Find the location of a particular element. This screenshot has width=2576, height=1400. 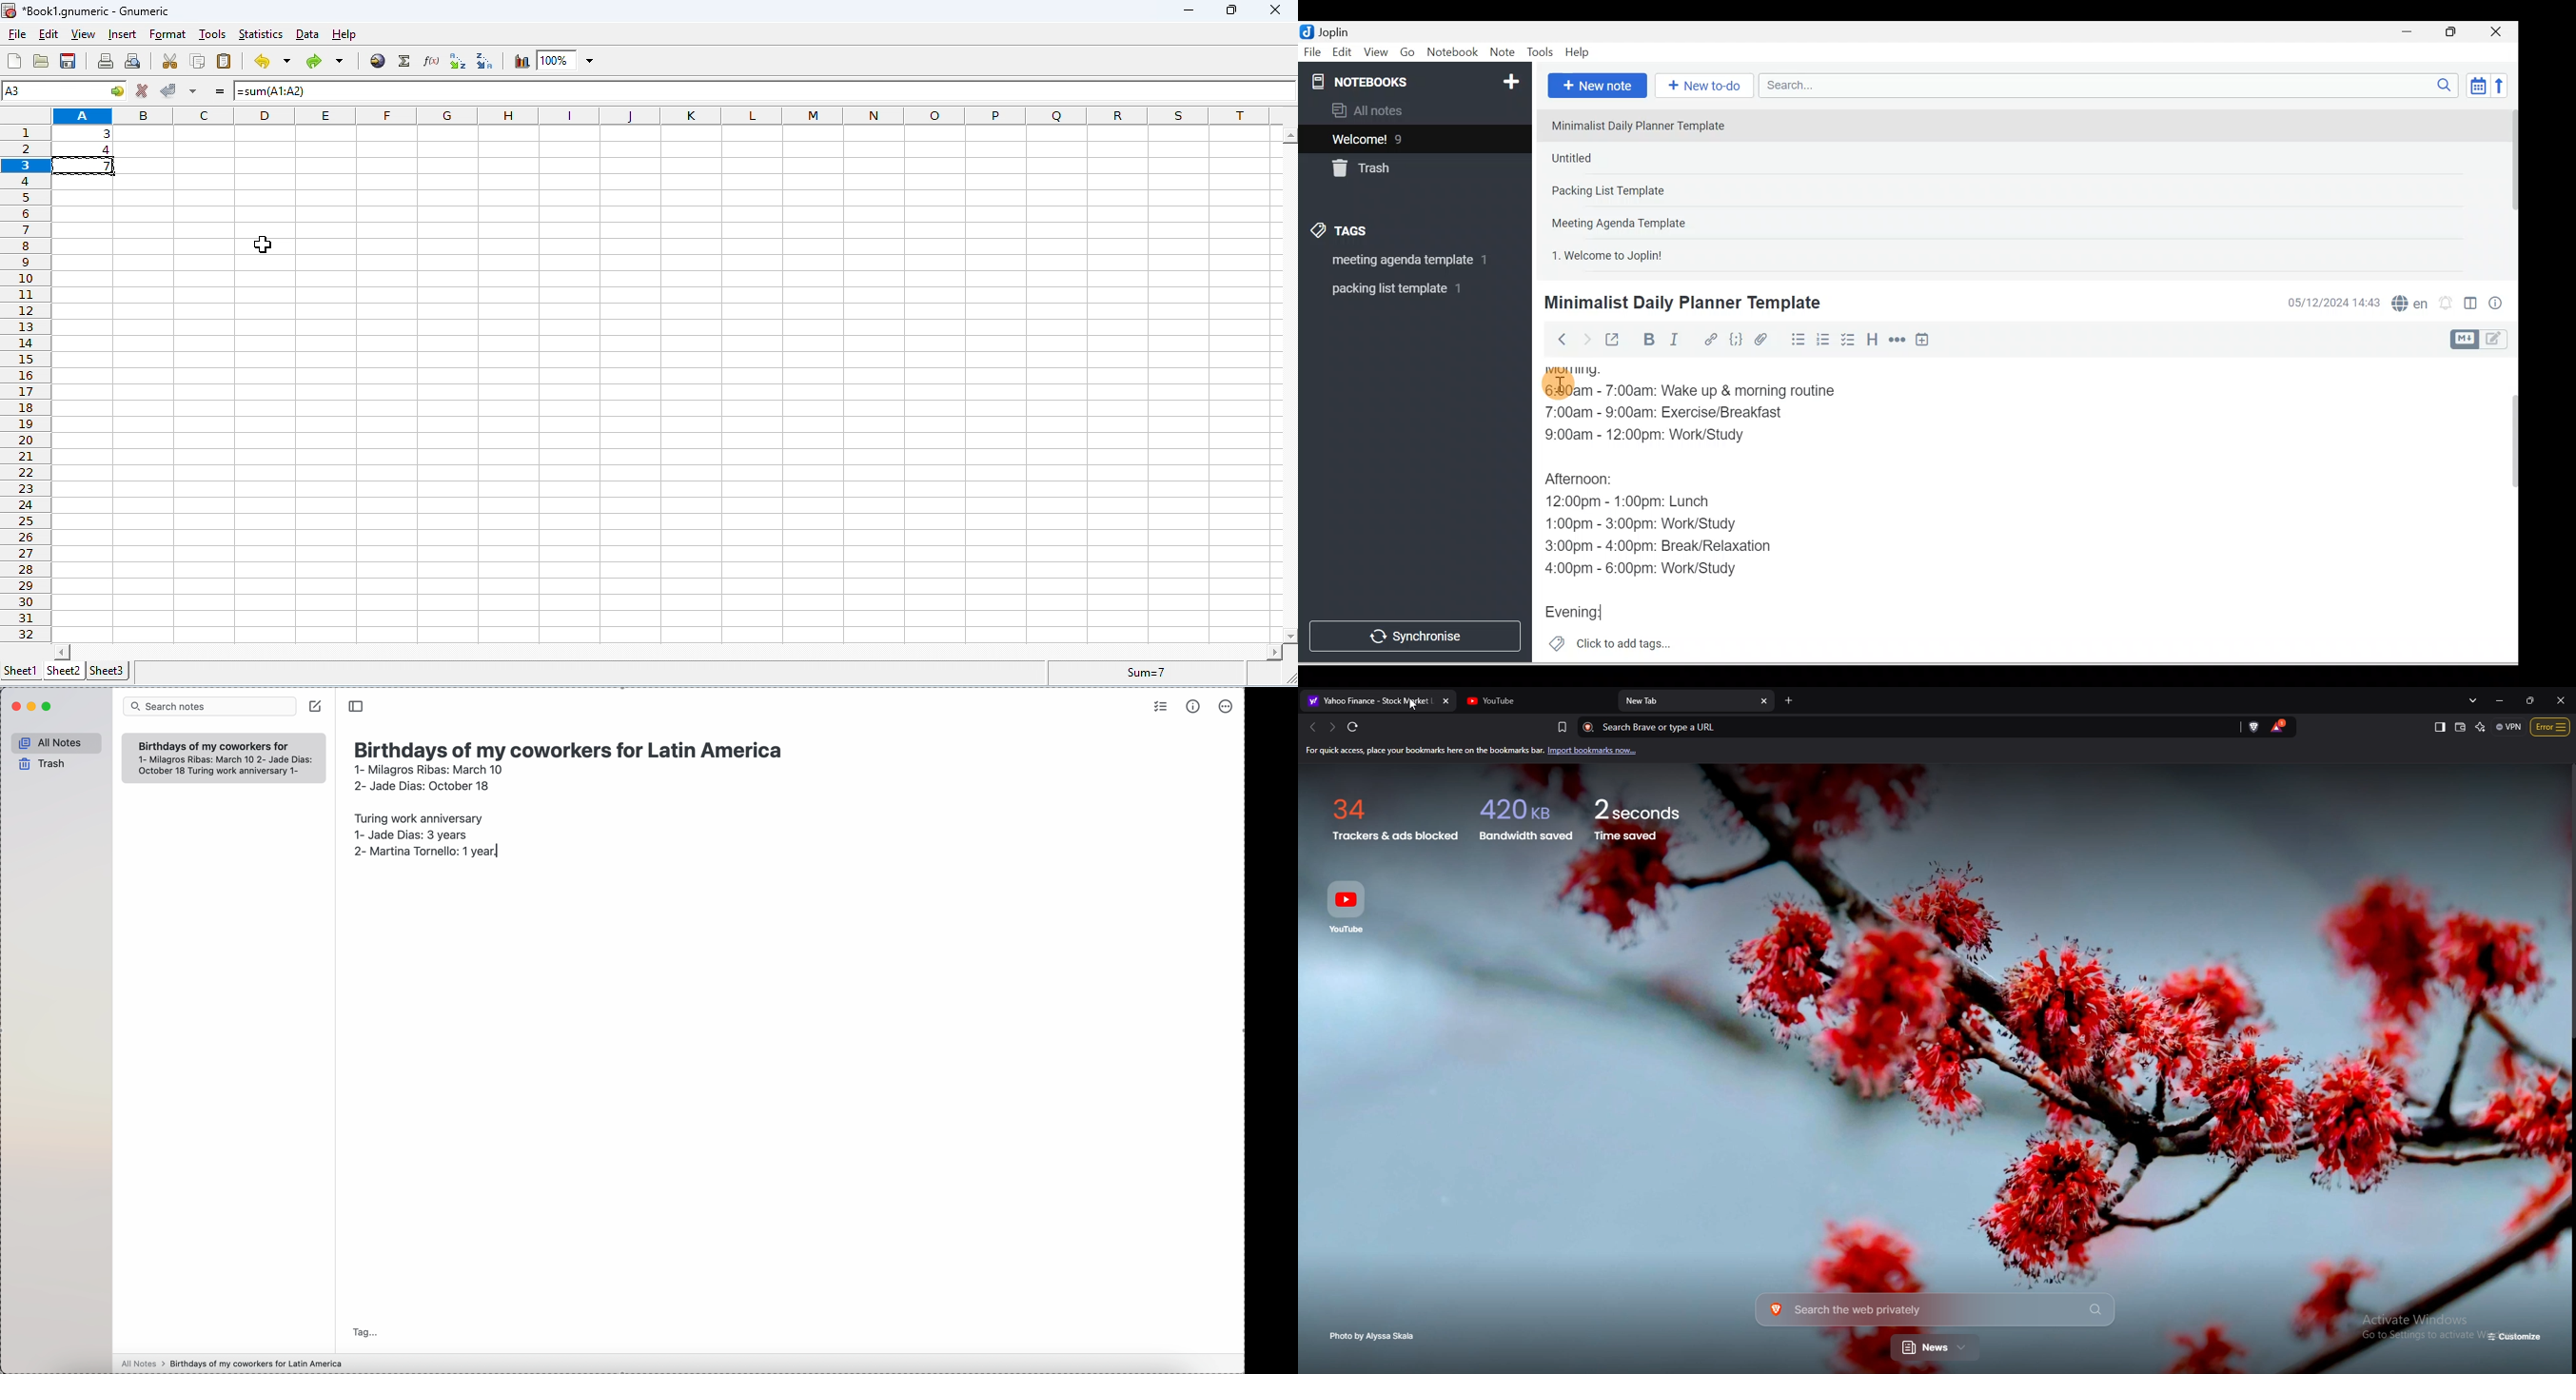

undo is located at coordinates (270, 63).